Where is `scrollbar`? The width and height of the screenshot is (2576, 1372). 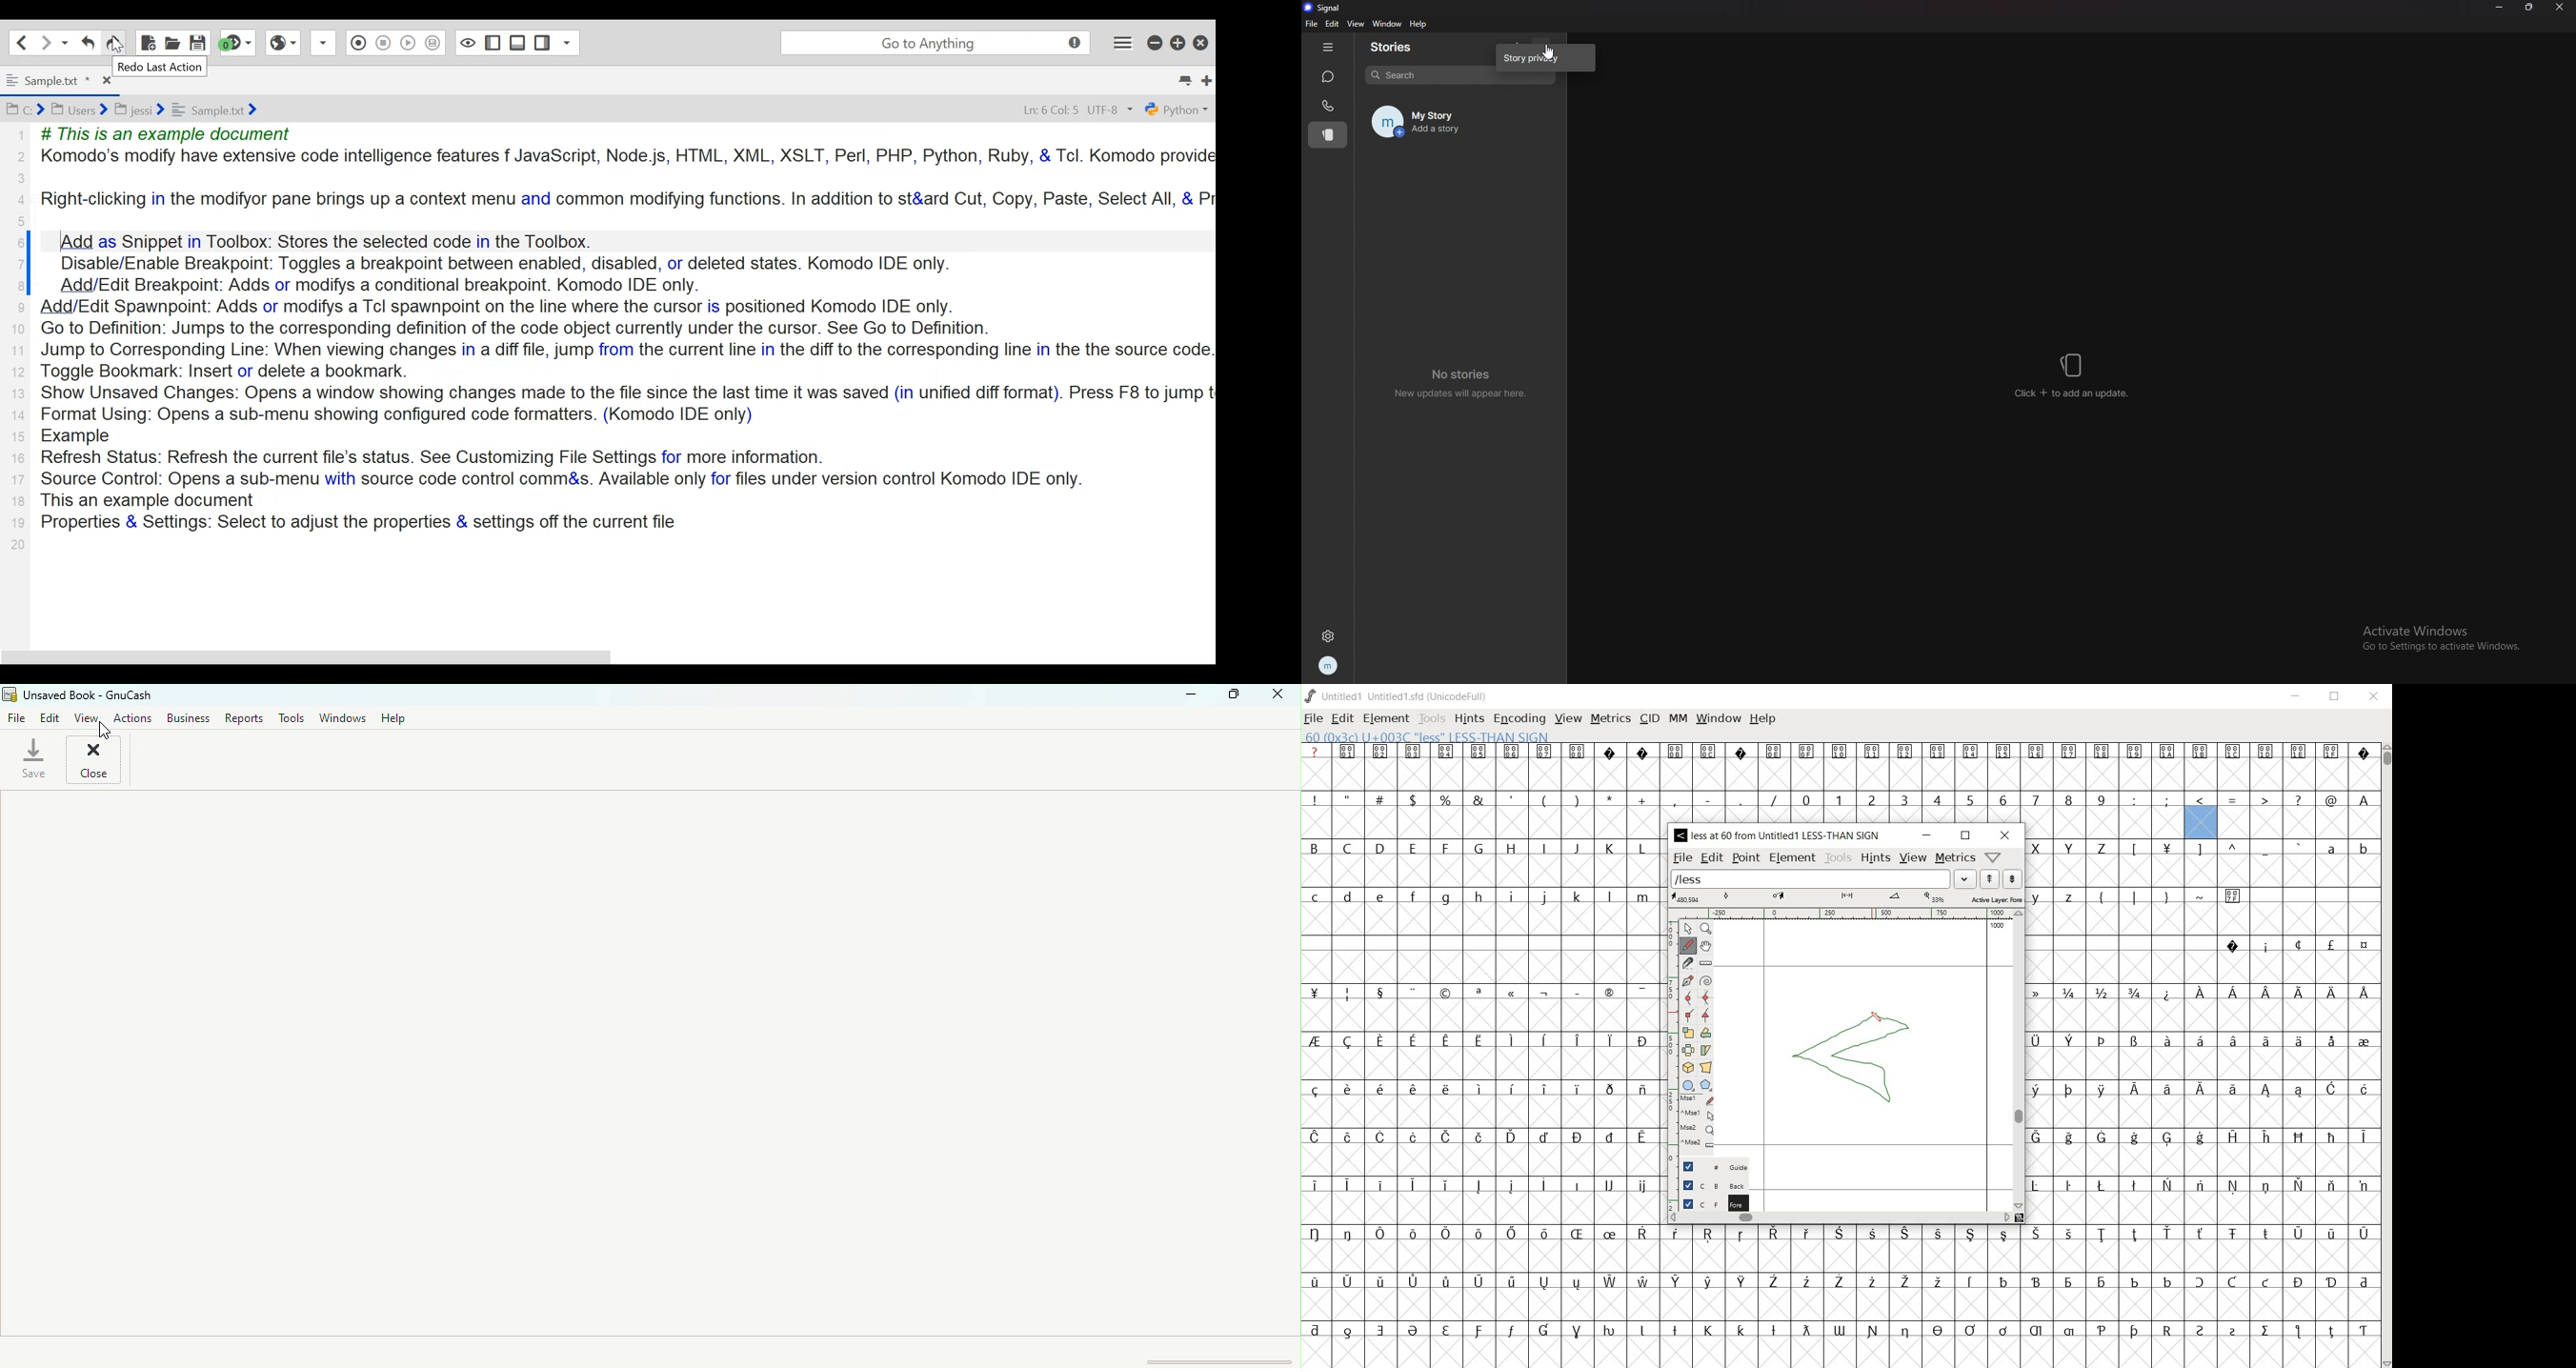 scrollbar is located at coordinates (1840, 1219).